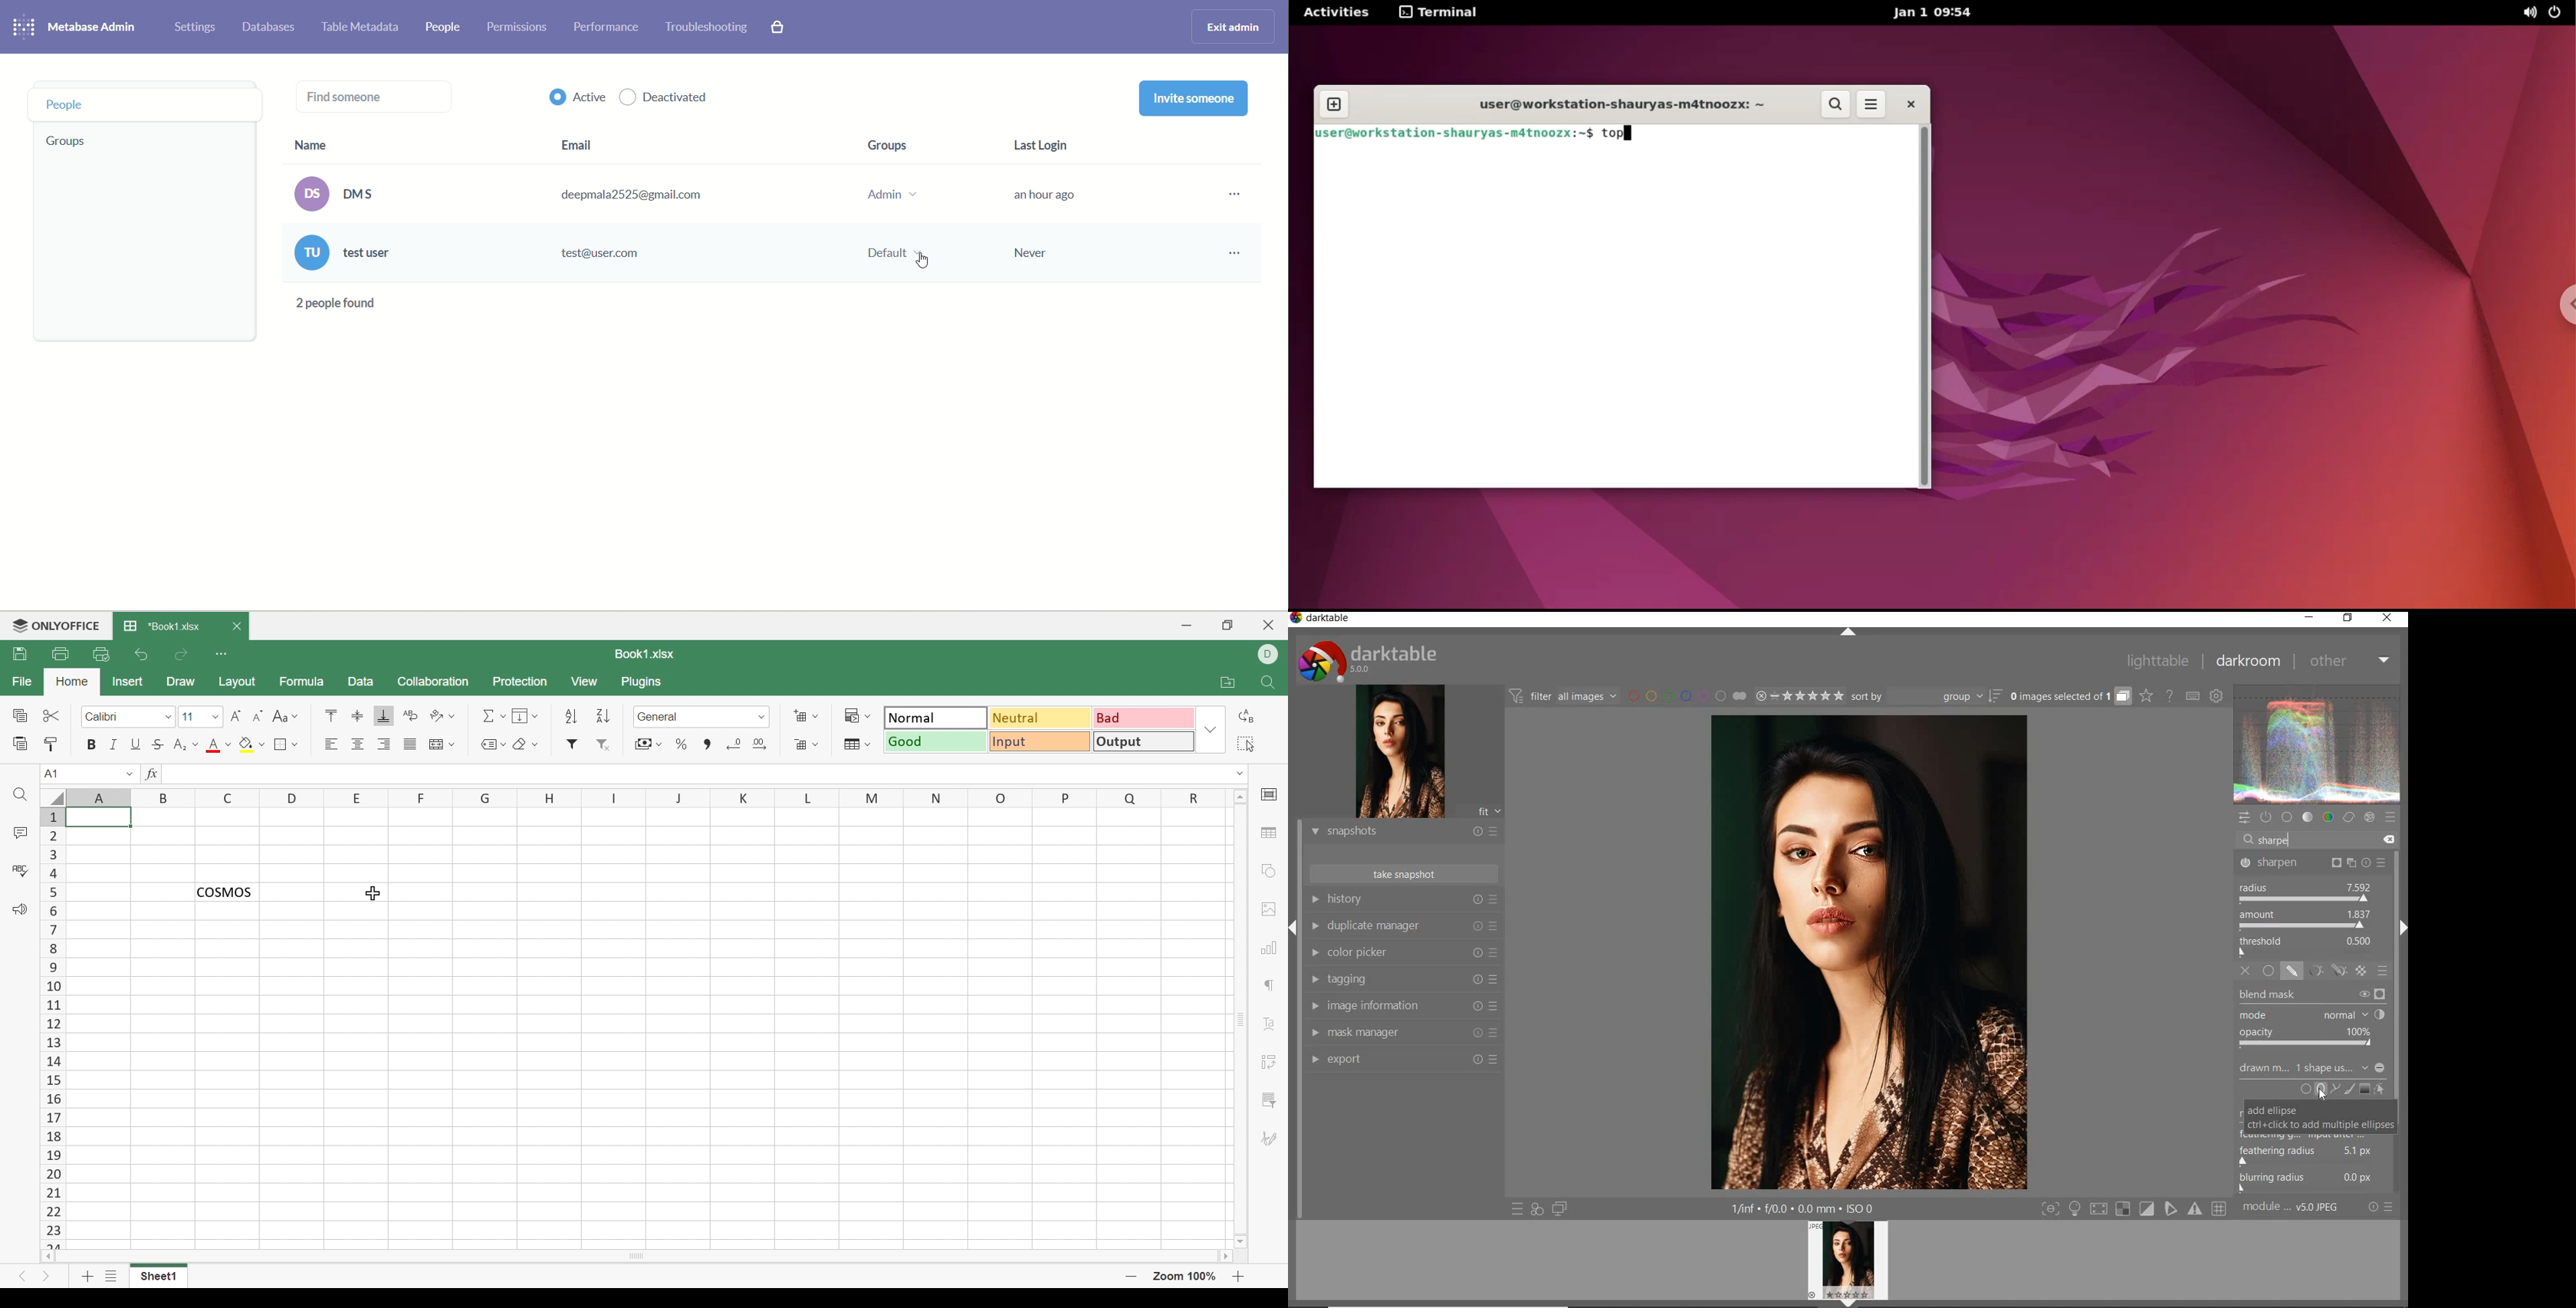 Image resolution: width=2576 pixels, height=1316 pixels. Describe the element at coordinates (155, 775) in the screenshot. I see `fx` at that location.